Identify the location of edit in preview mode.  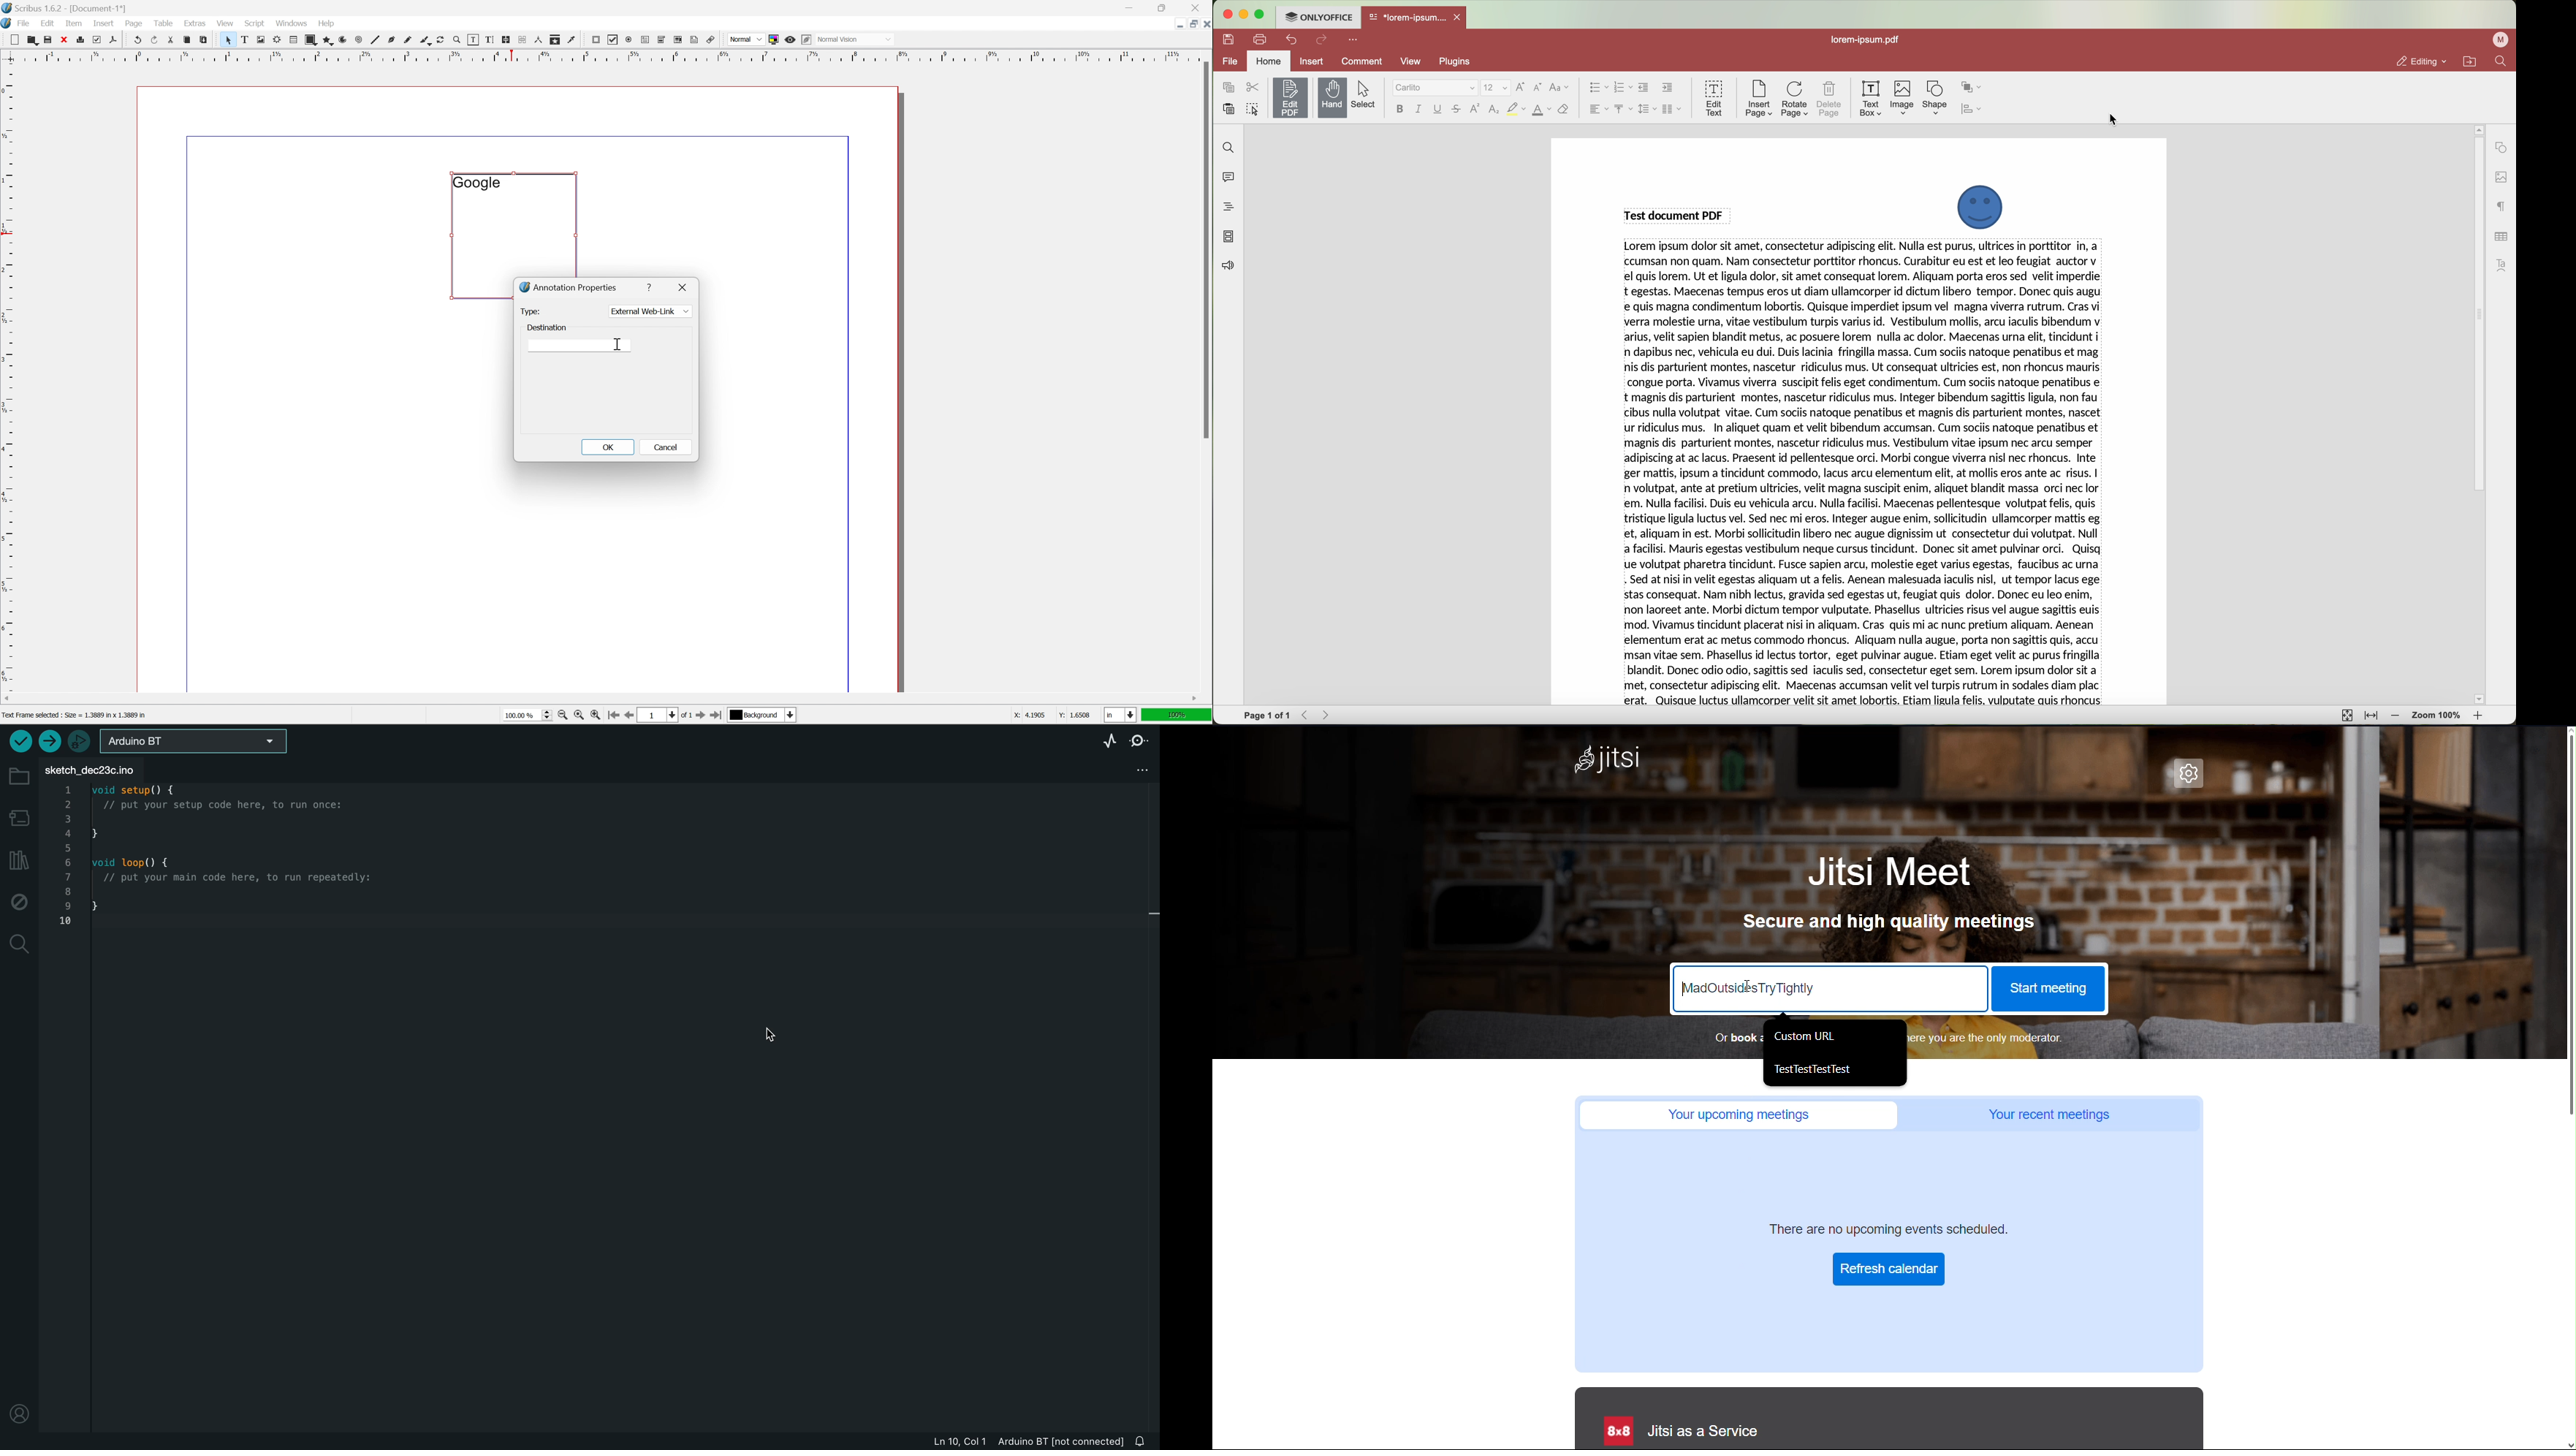
(806, 40).